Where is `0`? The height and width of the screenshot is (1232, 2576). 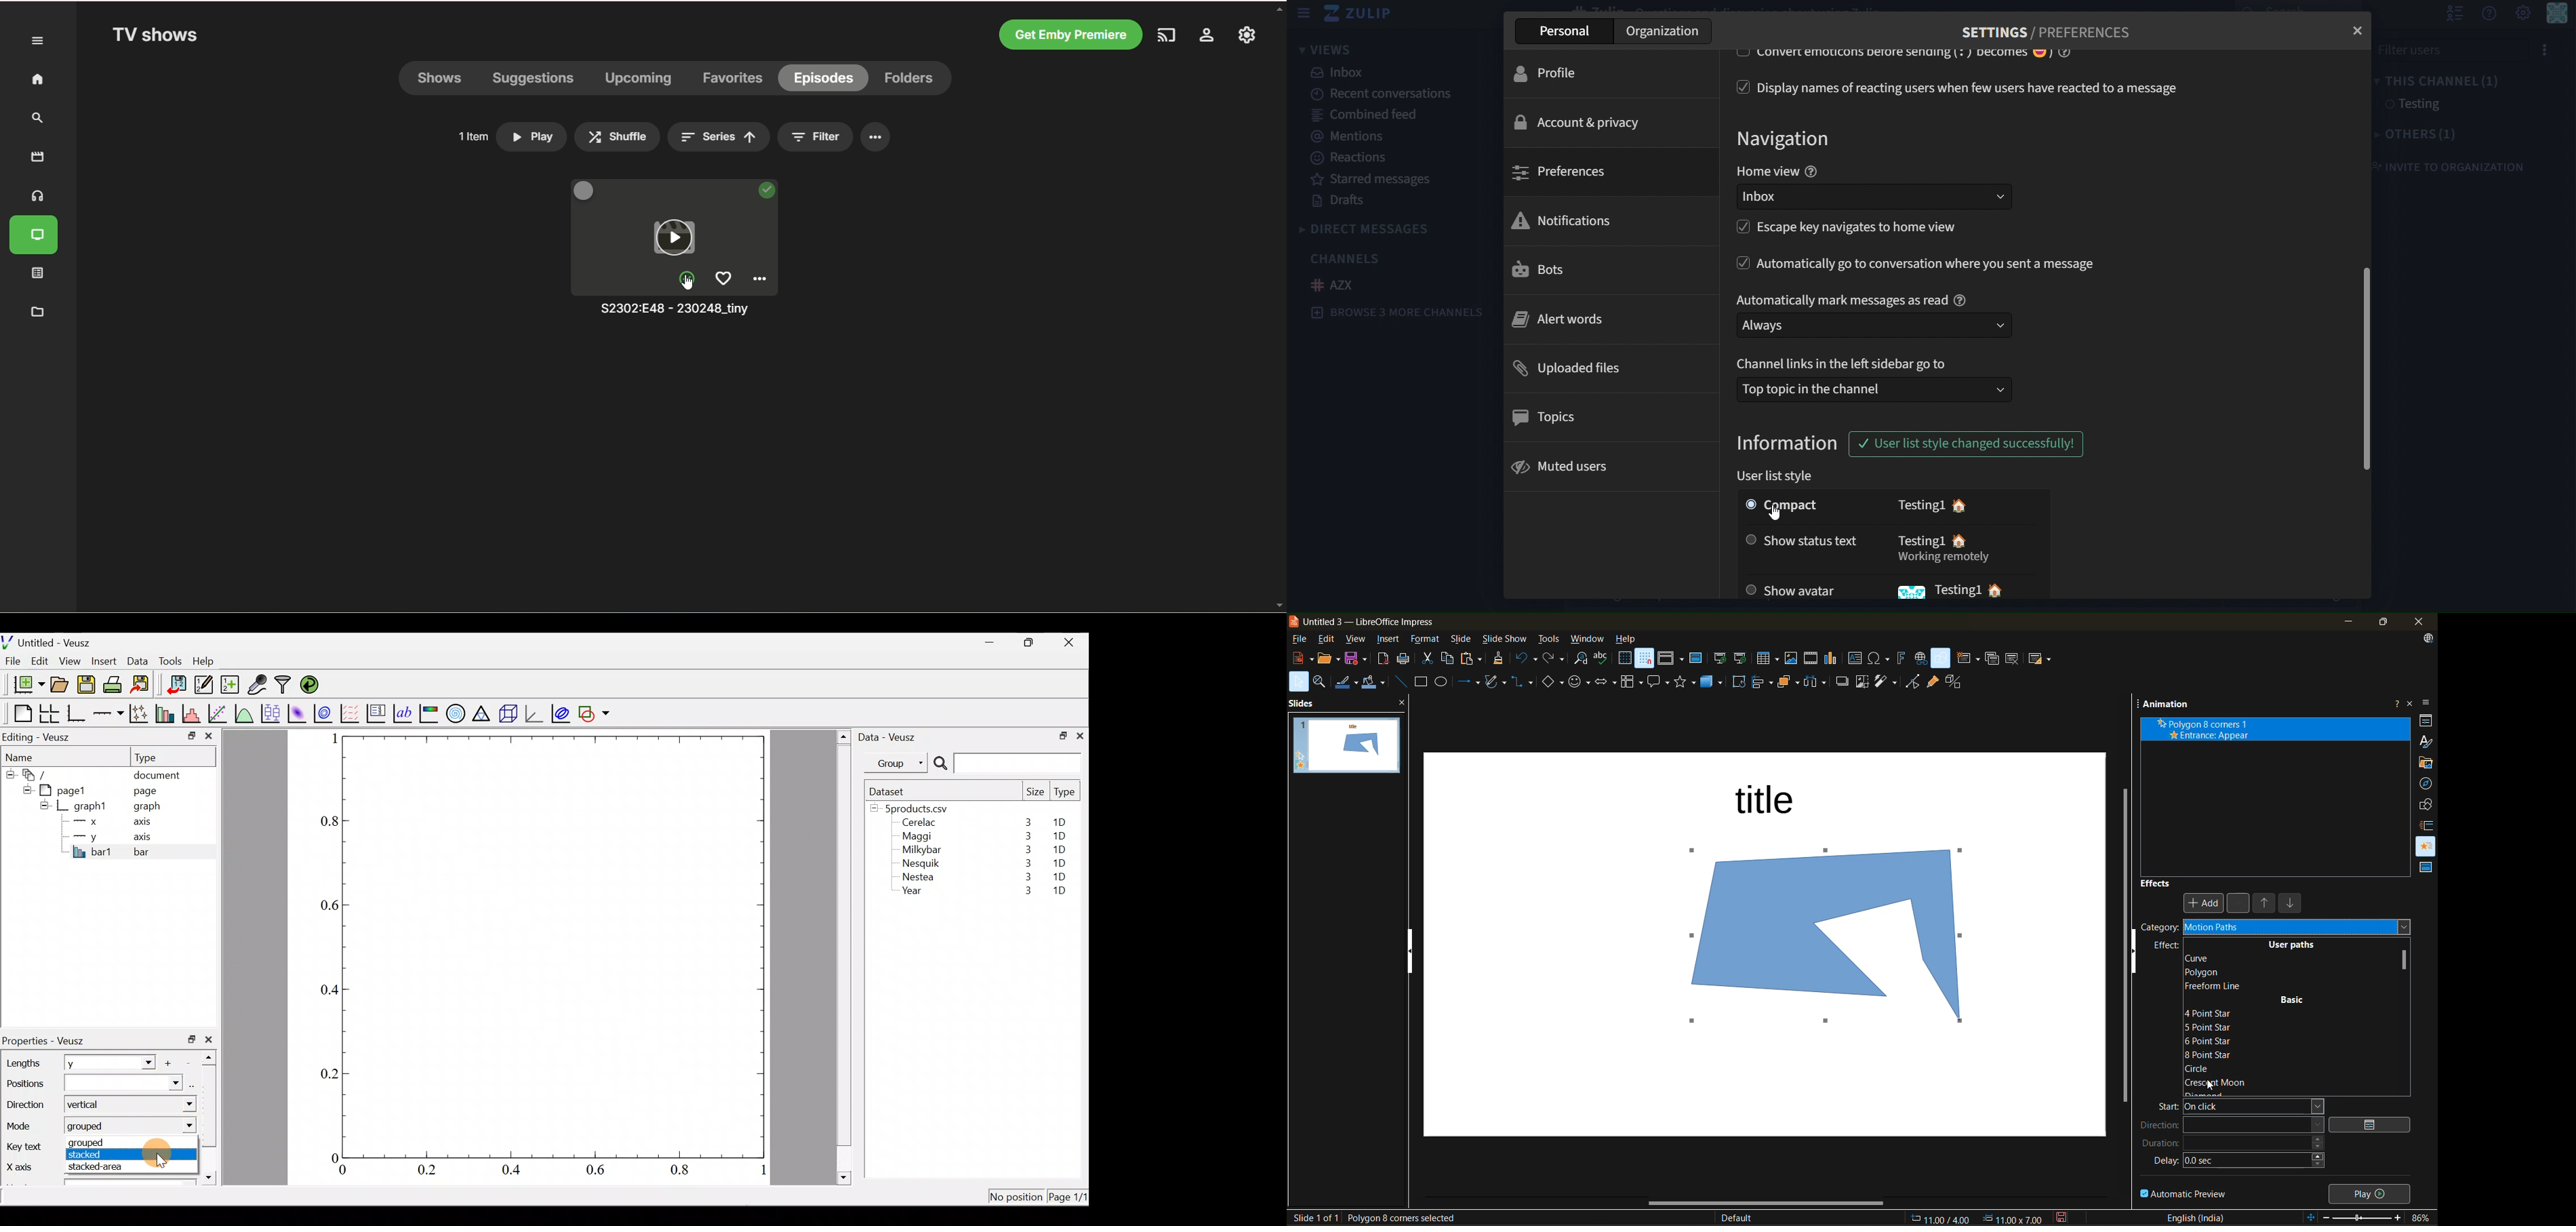
0 is located at coordinates (343, 1172).